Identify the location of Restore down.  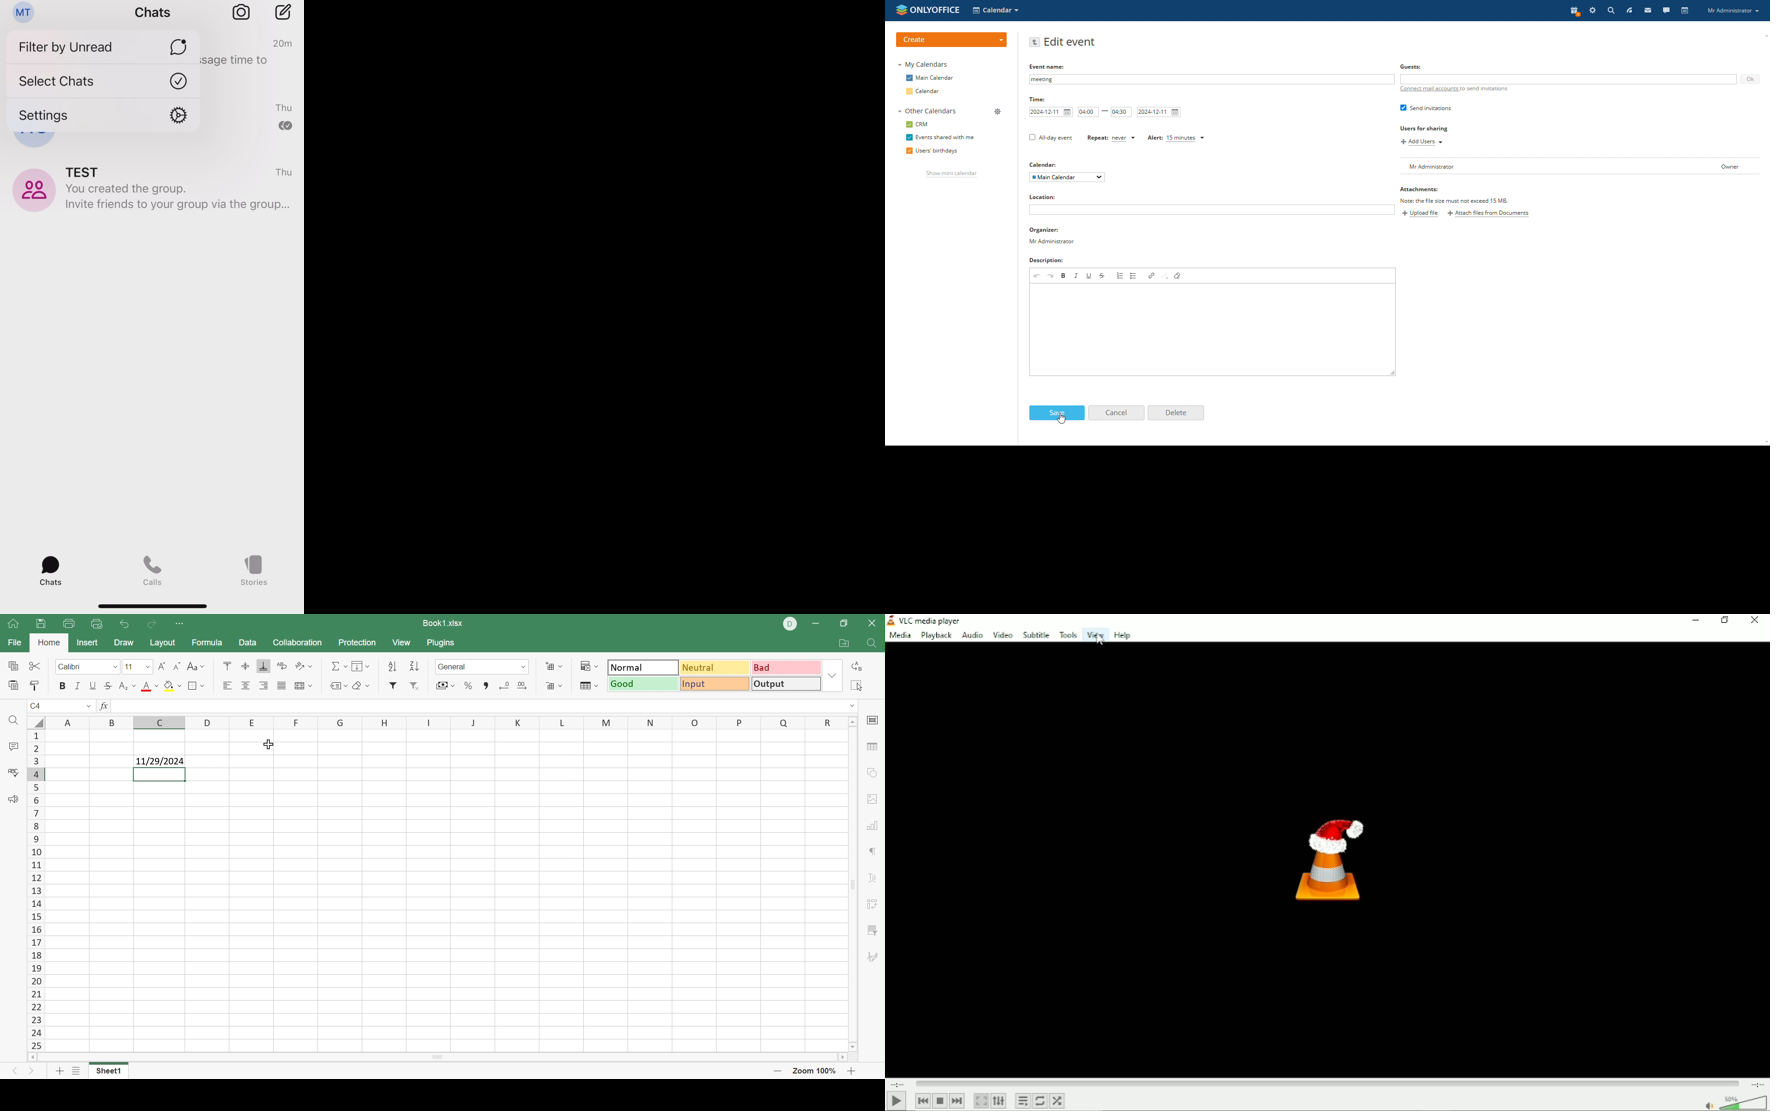
(1726, 621).